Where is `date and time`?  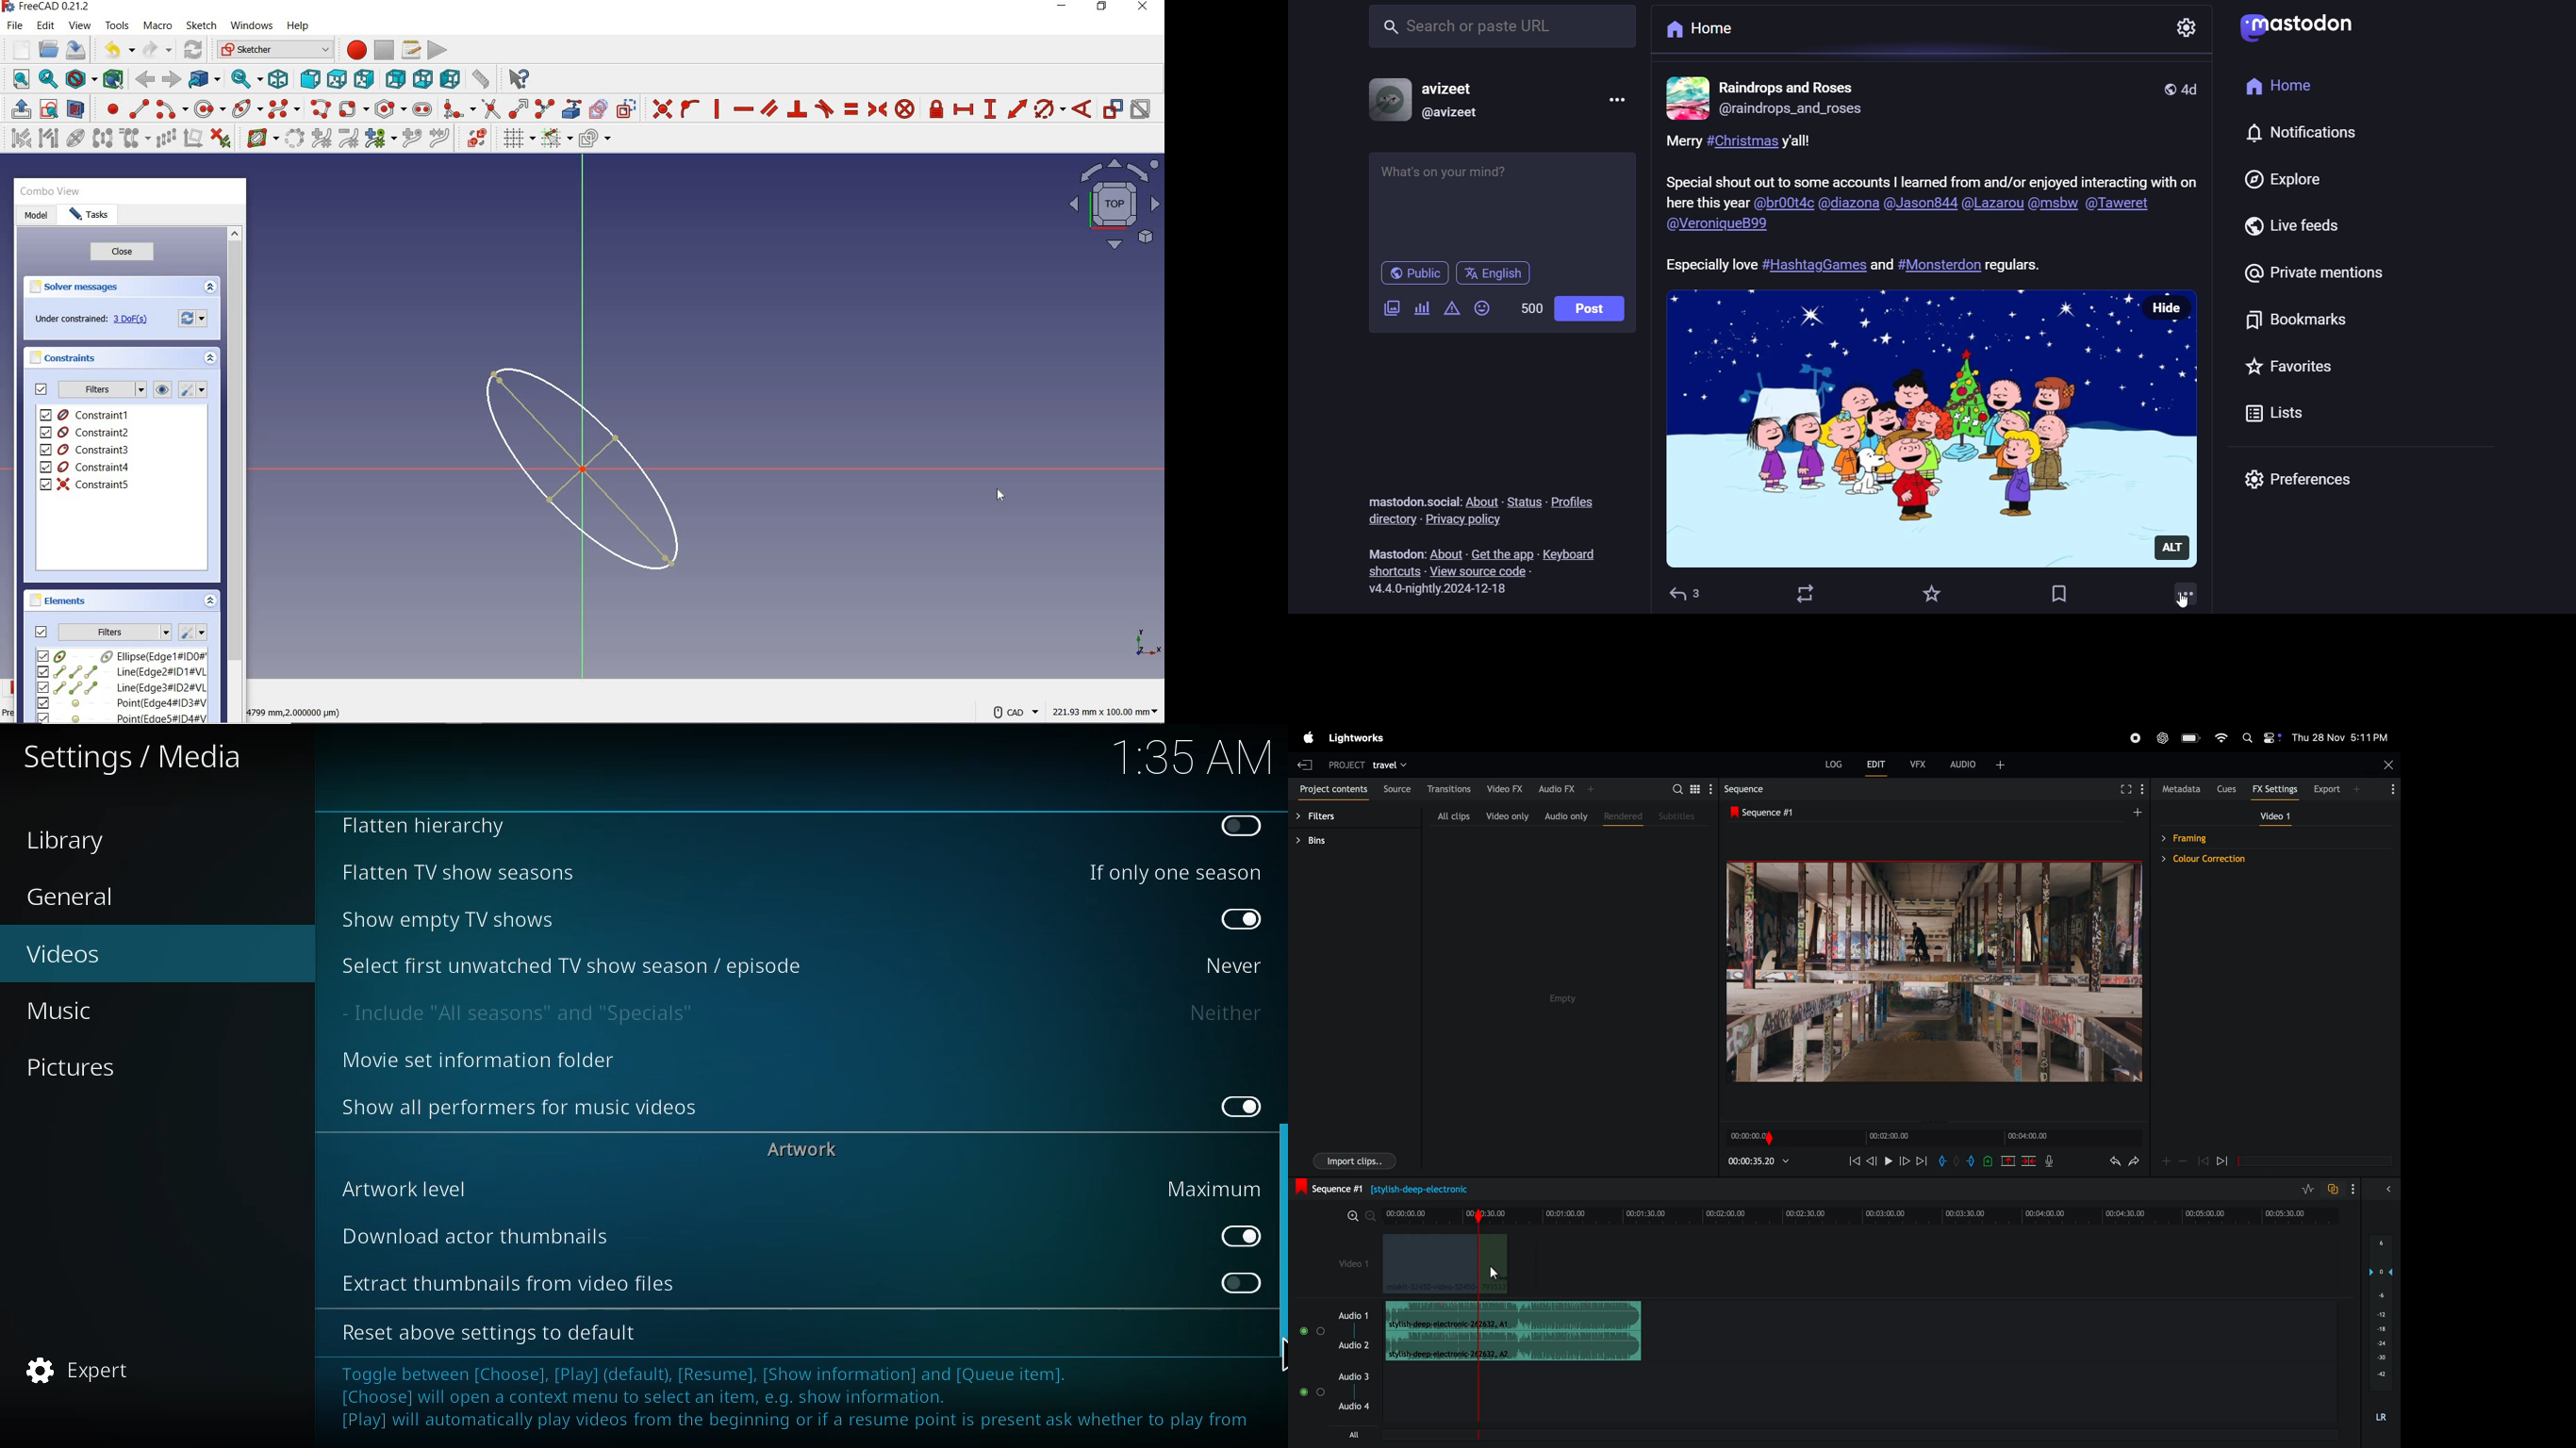 date and time is located at coordinates (2341, 737).